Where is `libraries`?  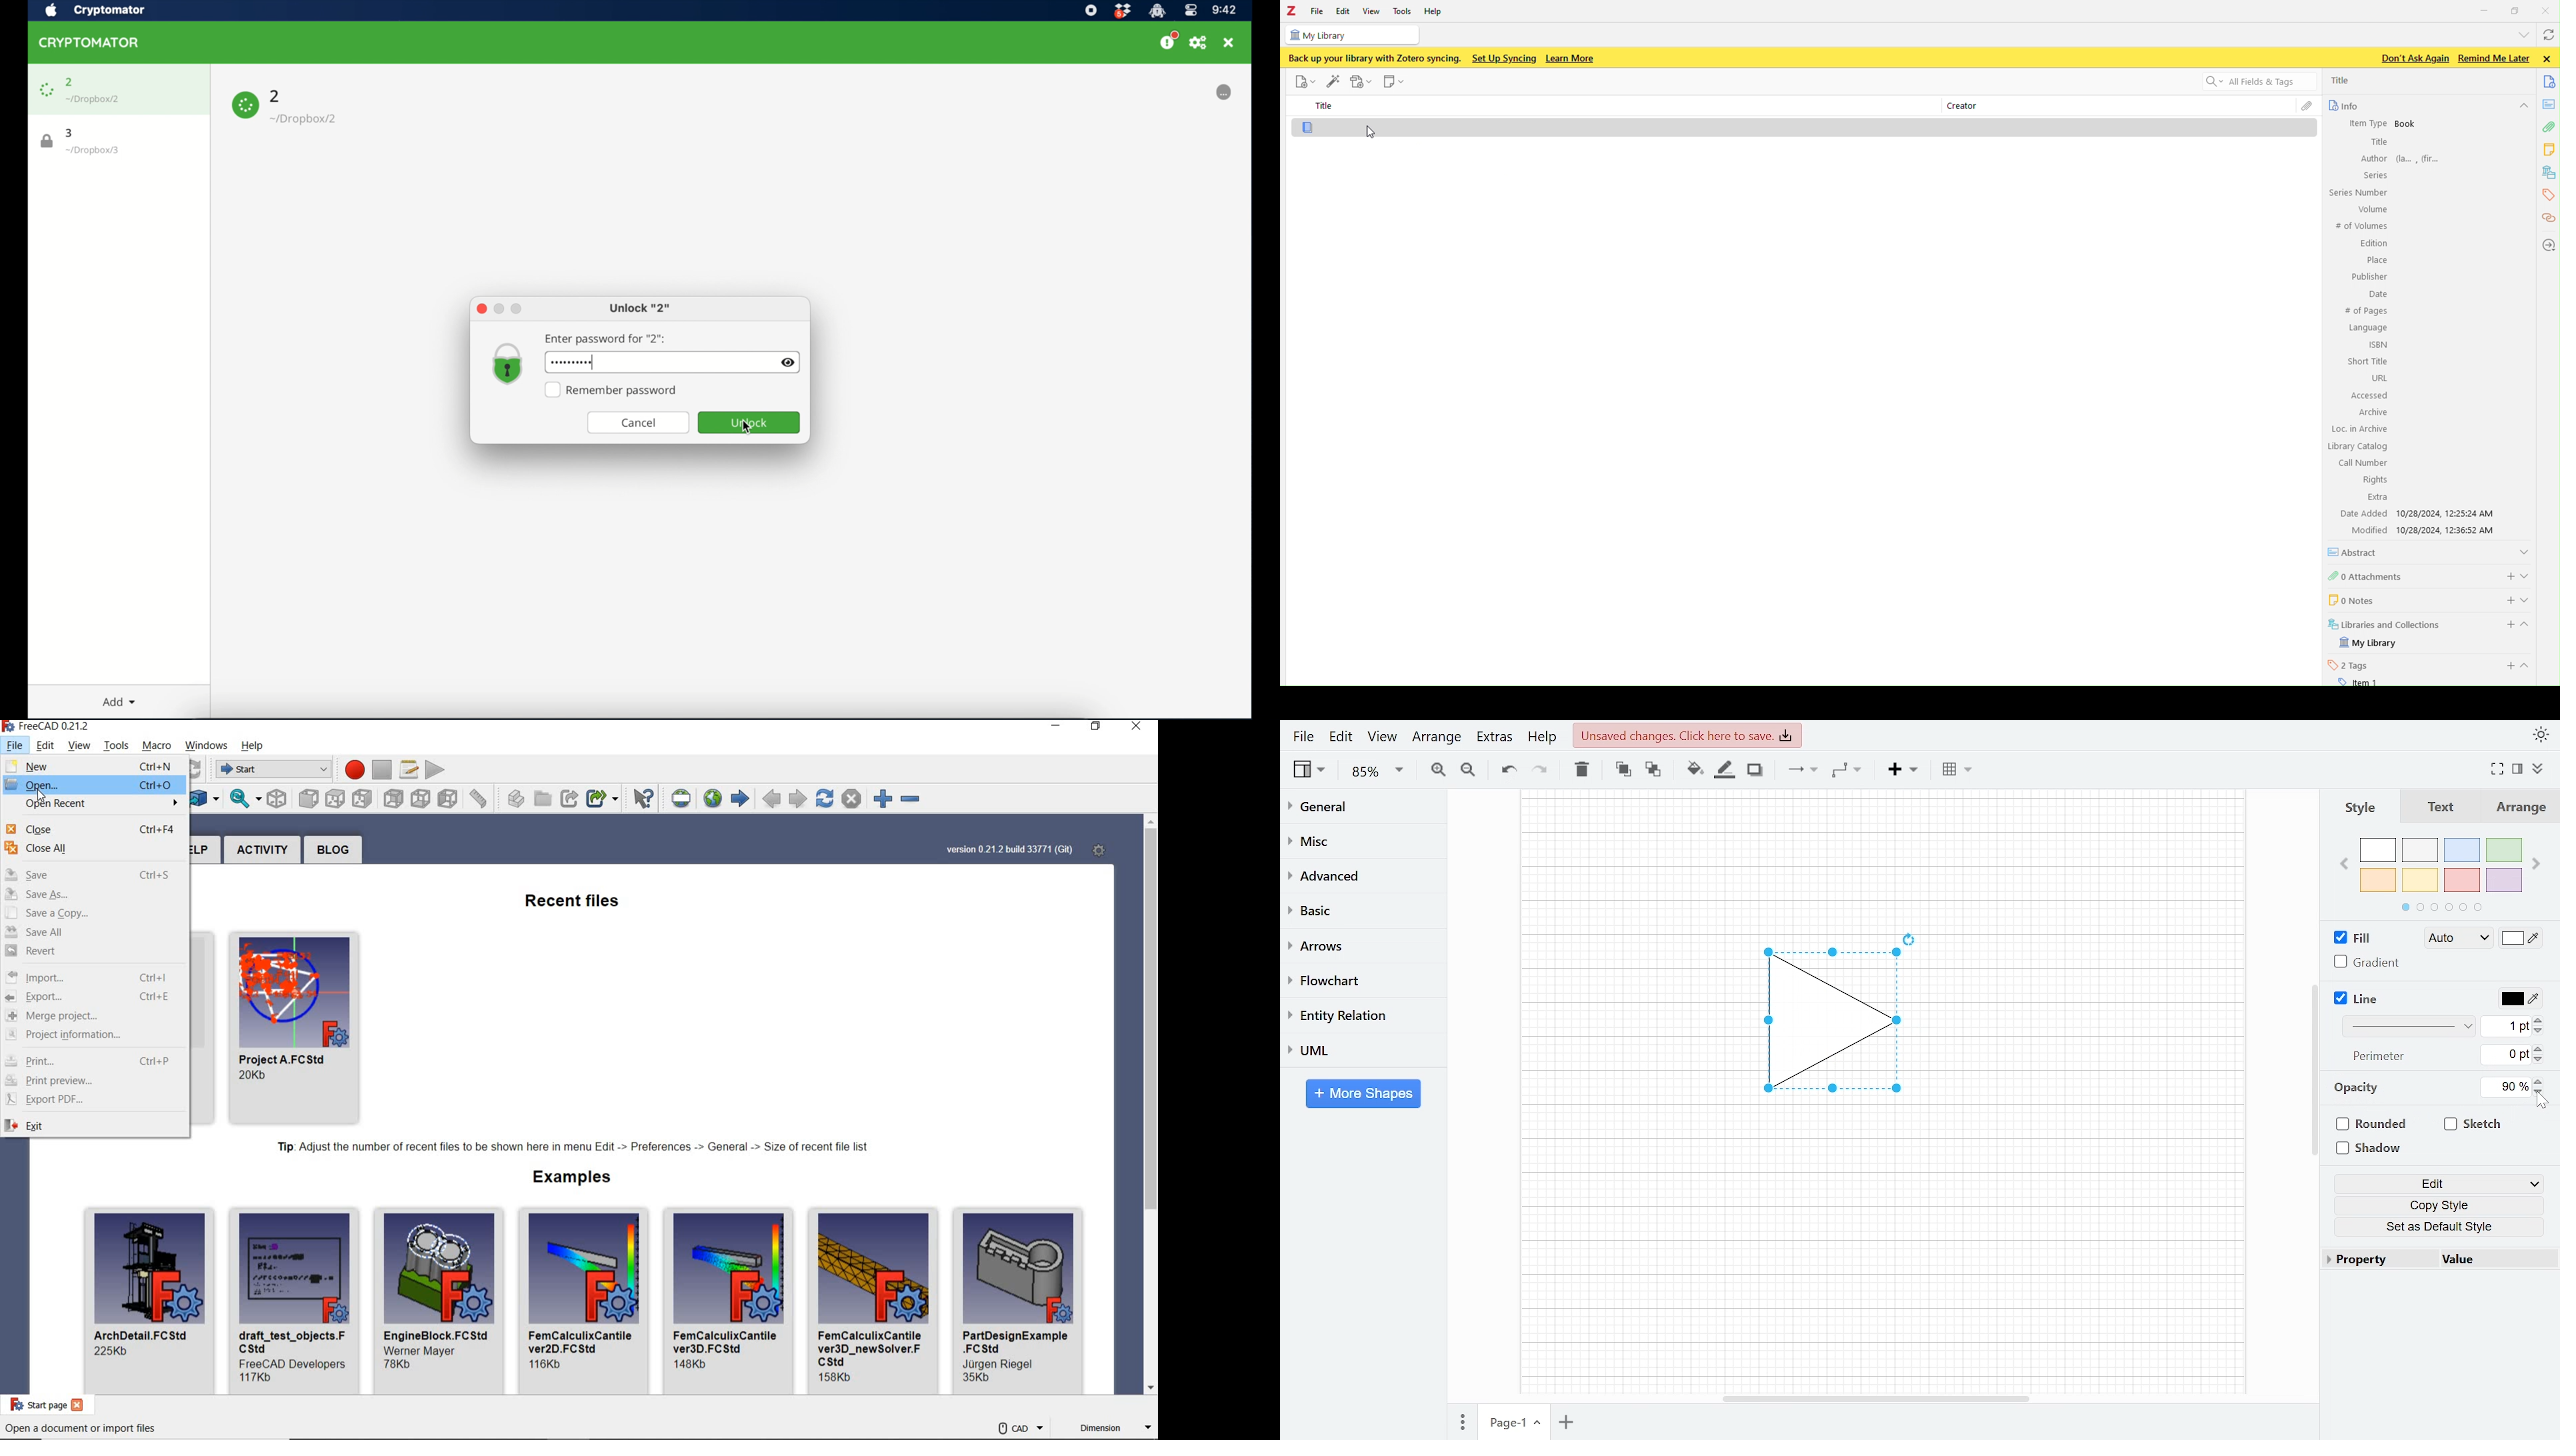 libraries is located at coordinates (2549, 173).